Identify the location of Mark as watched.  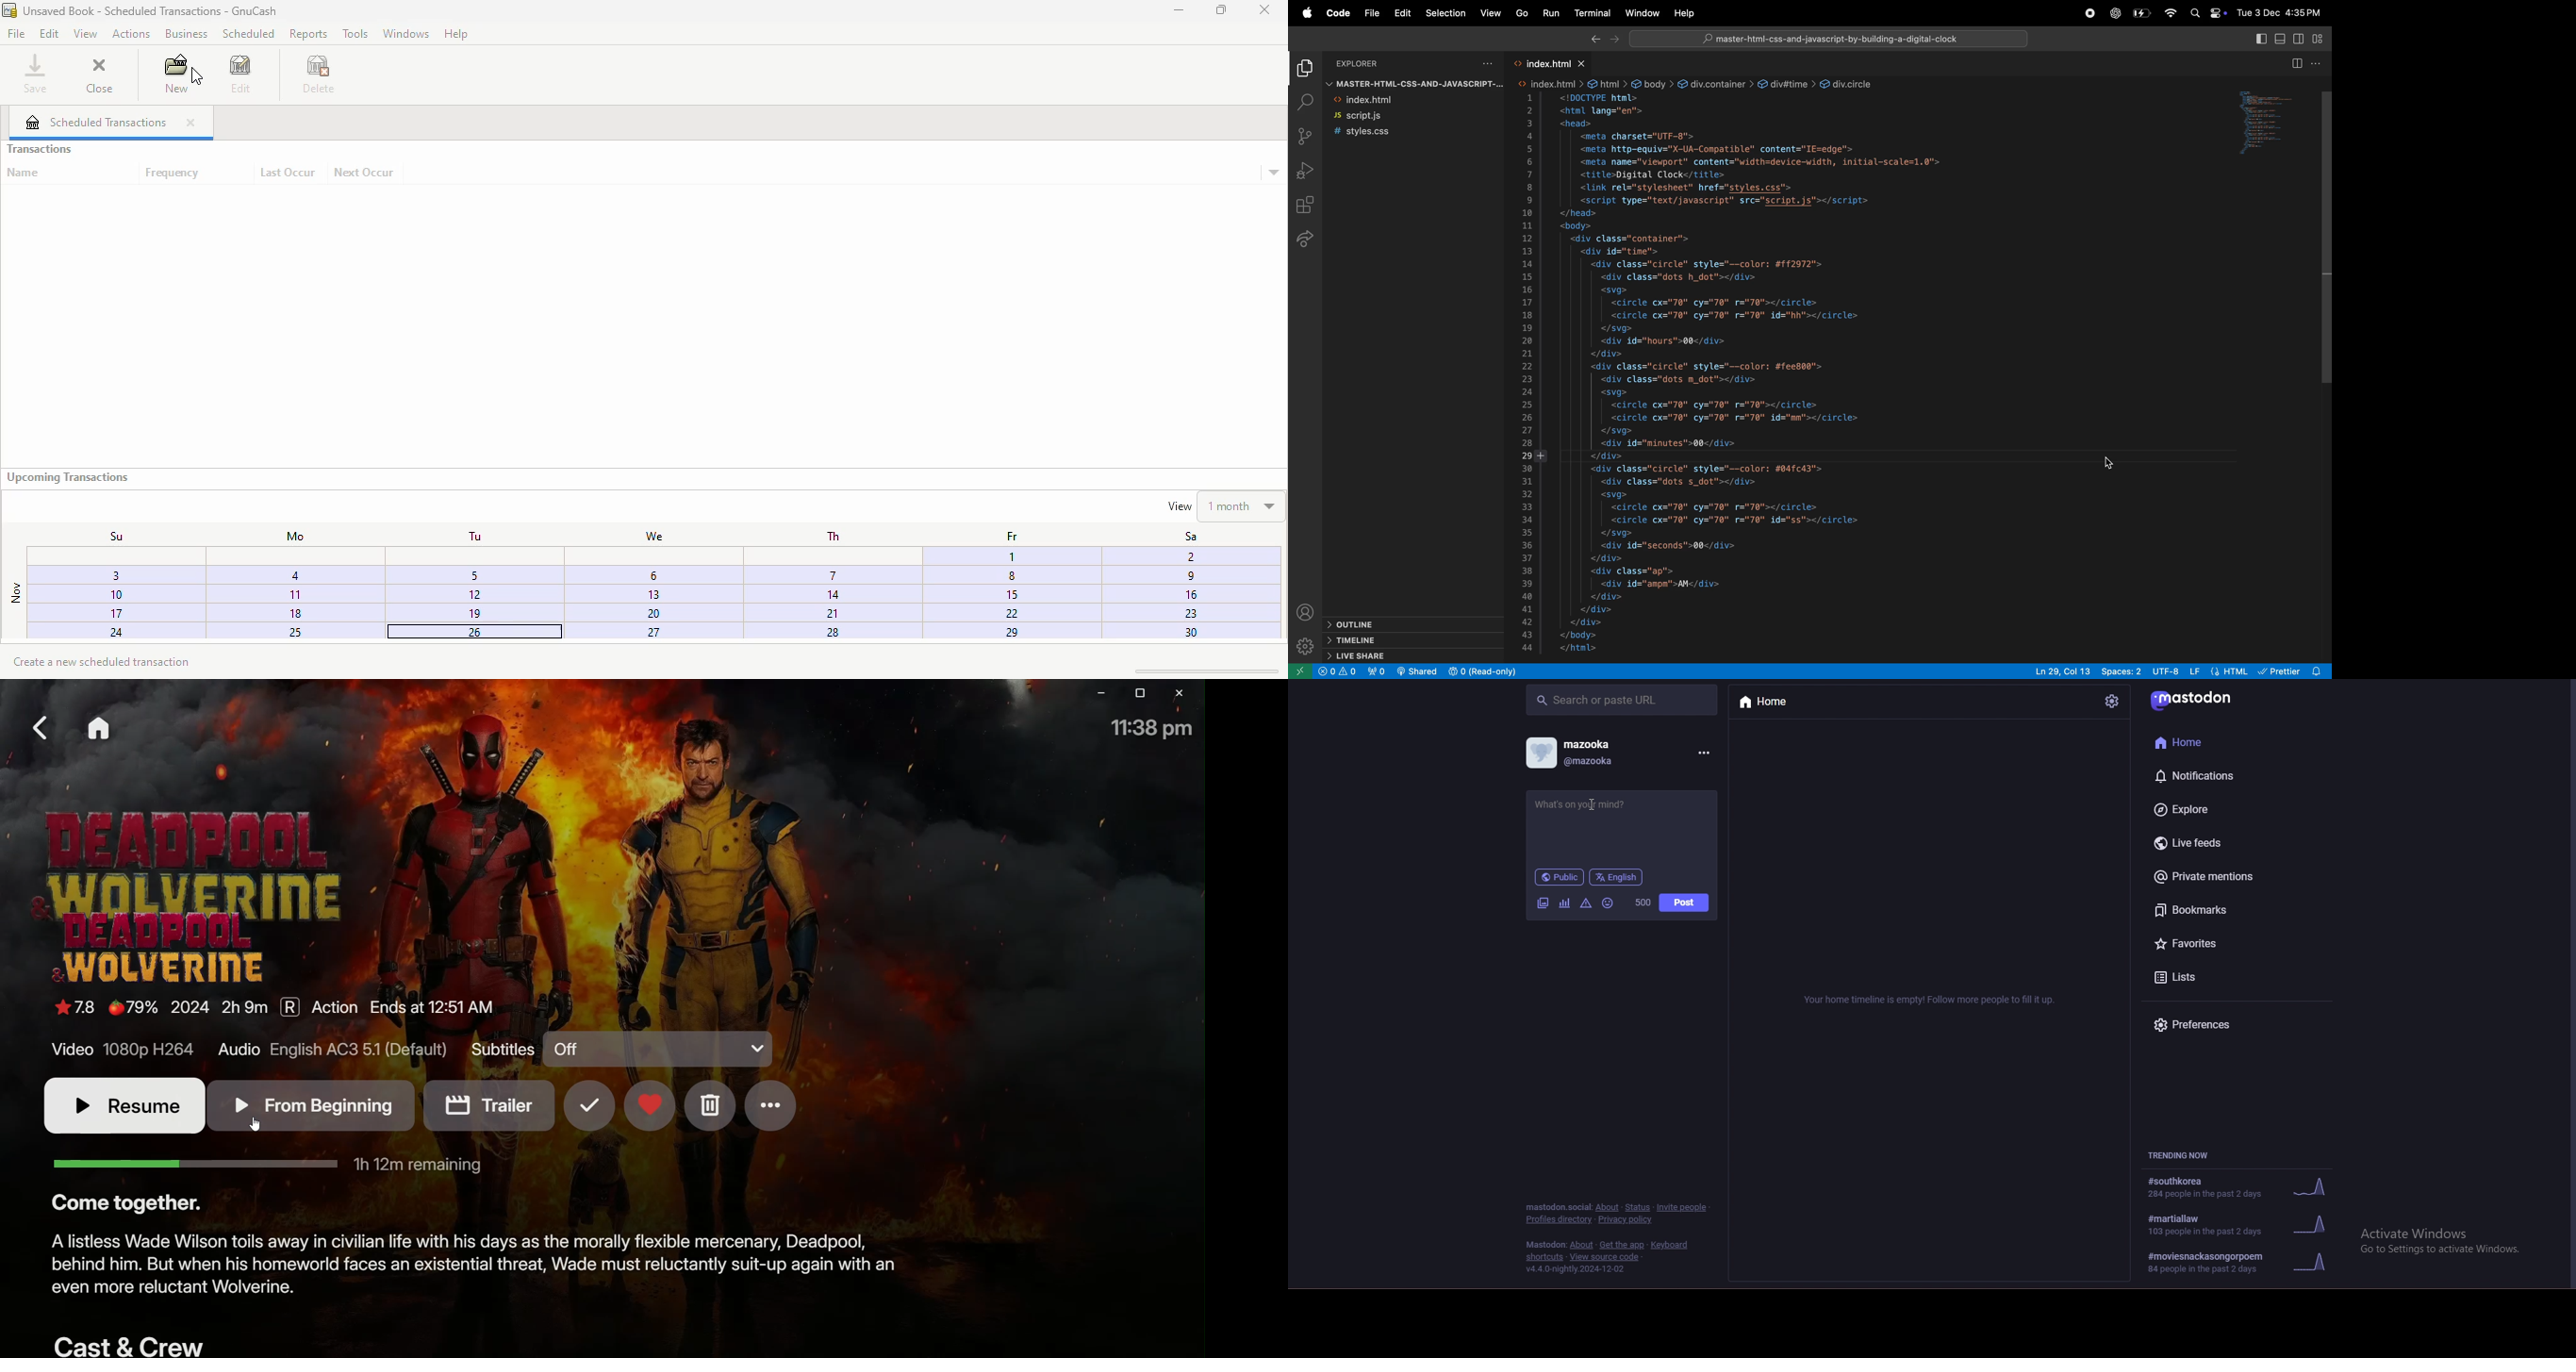
(589, 1107).